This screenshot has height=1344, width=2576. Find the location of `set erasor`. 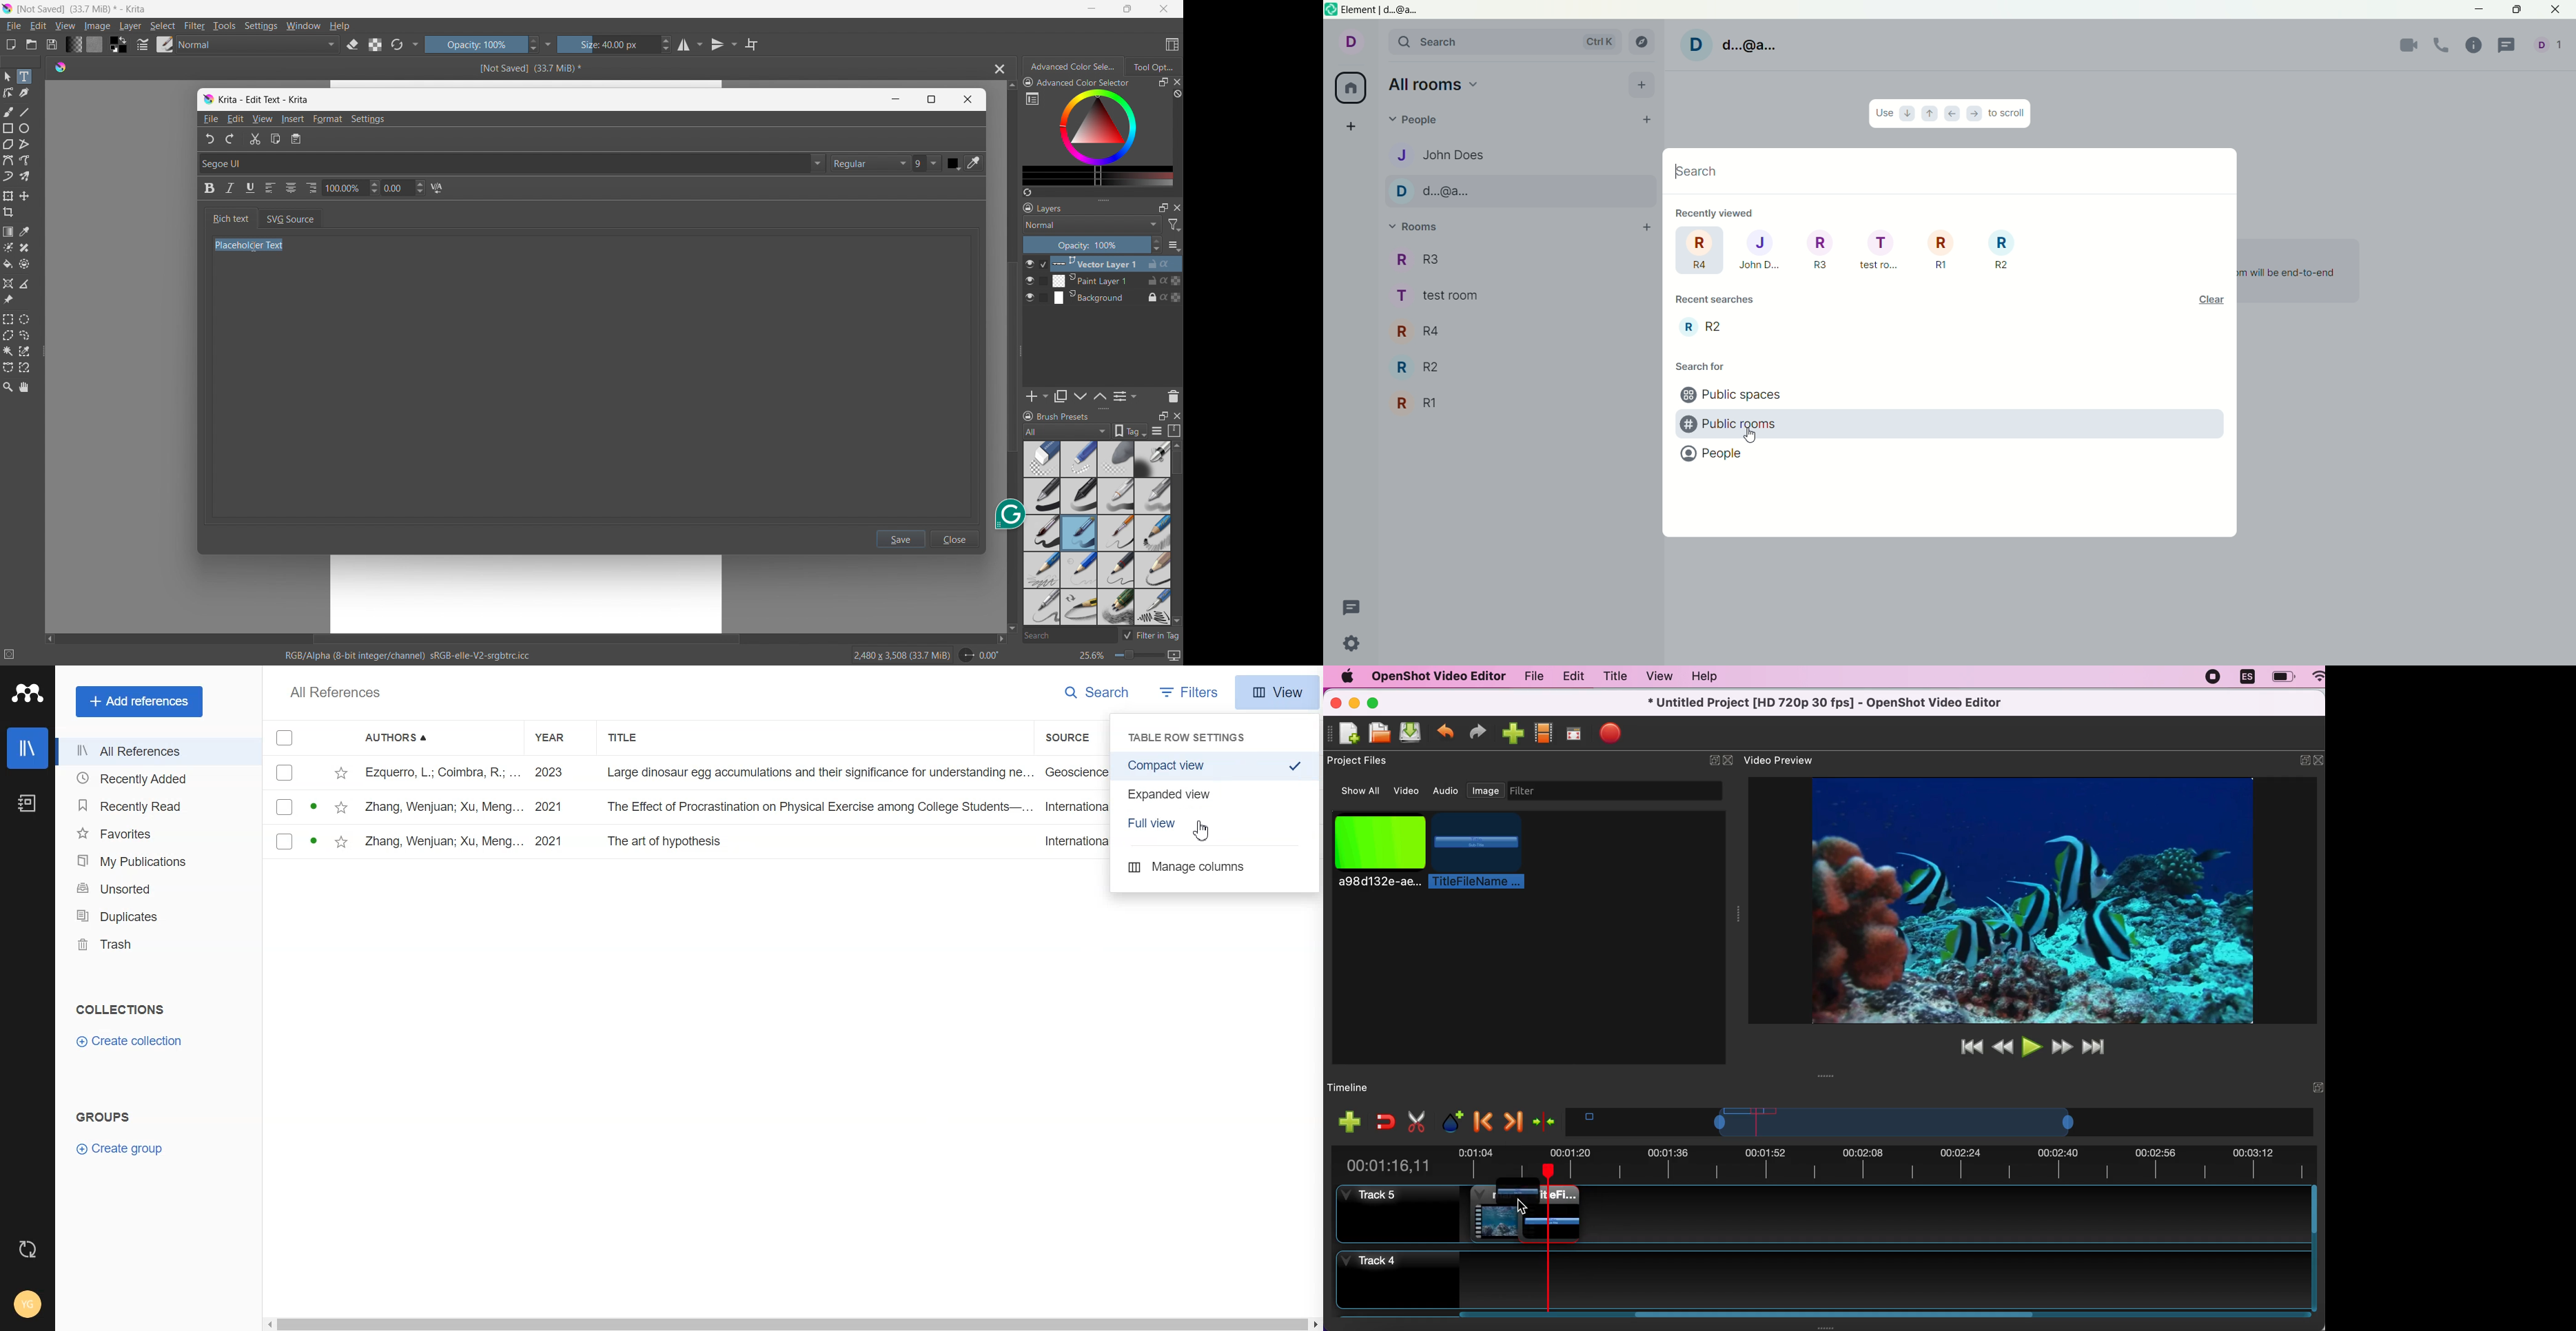

set erasor is located at coordinates (352, 45).